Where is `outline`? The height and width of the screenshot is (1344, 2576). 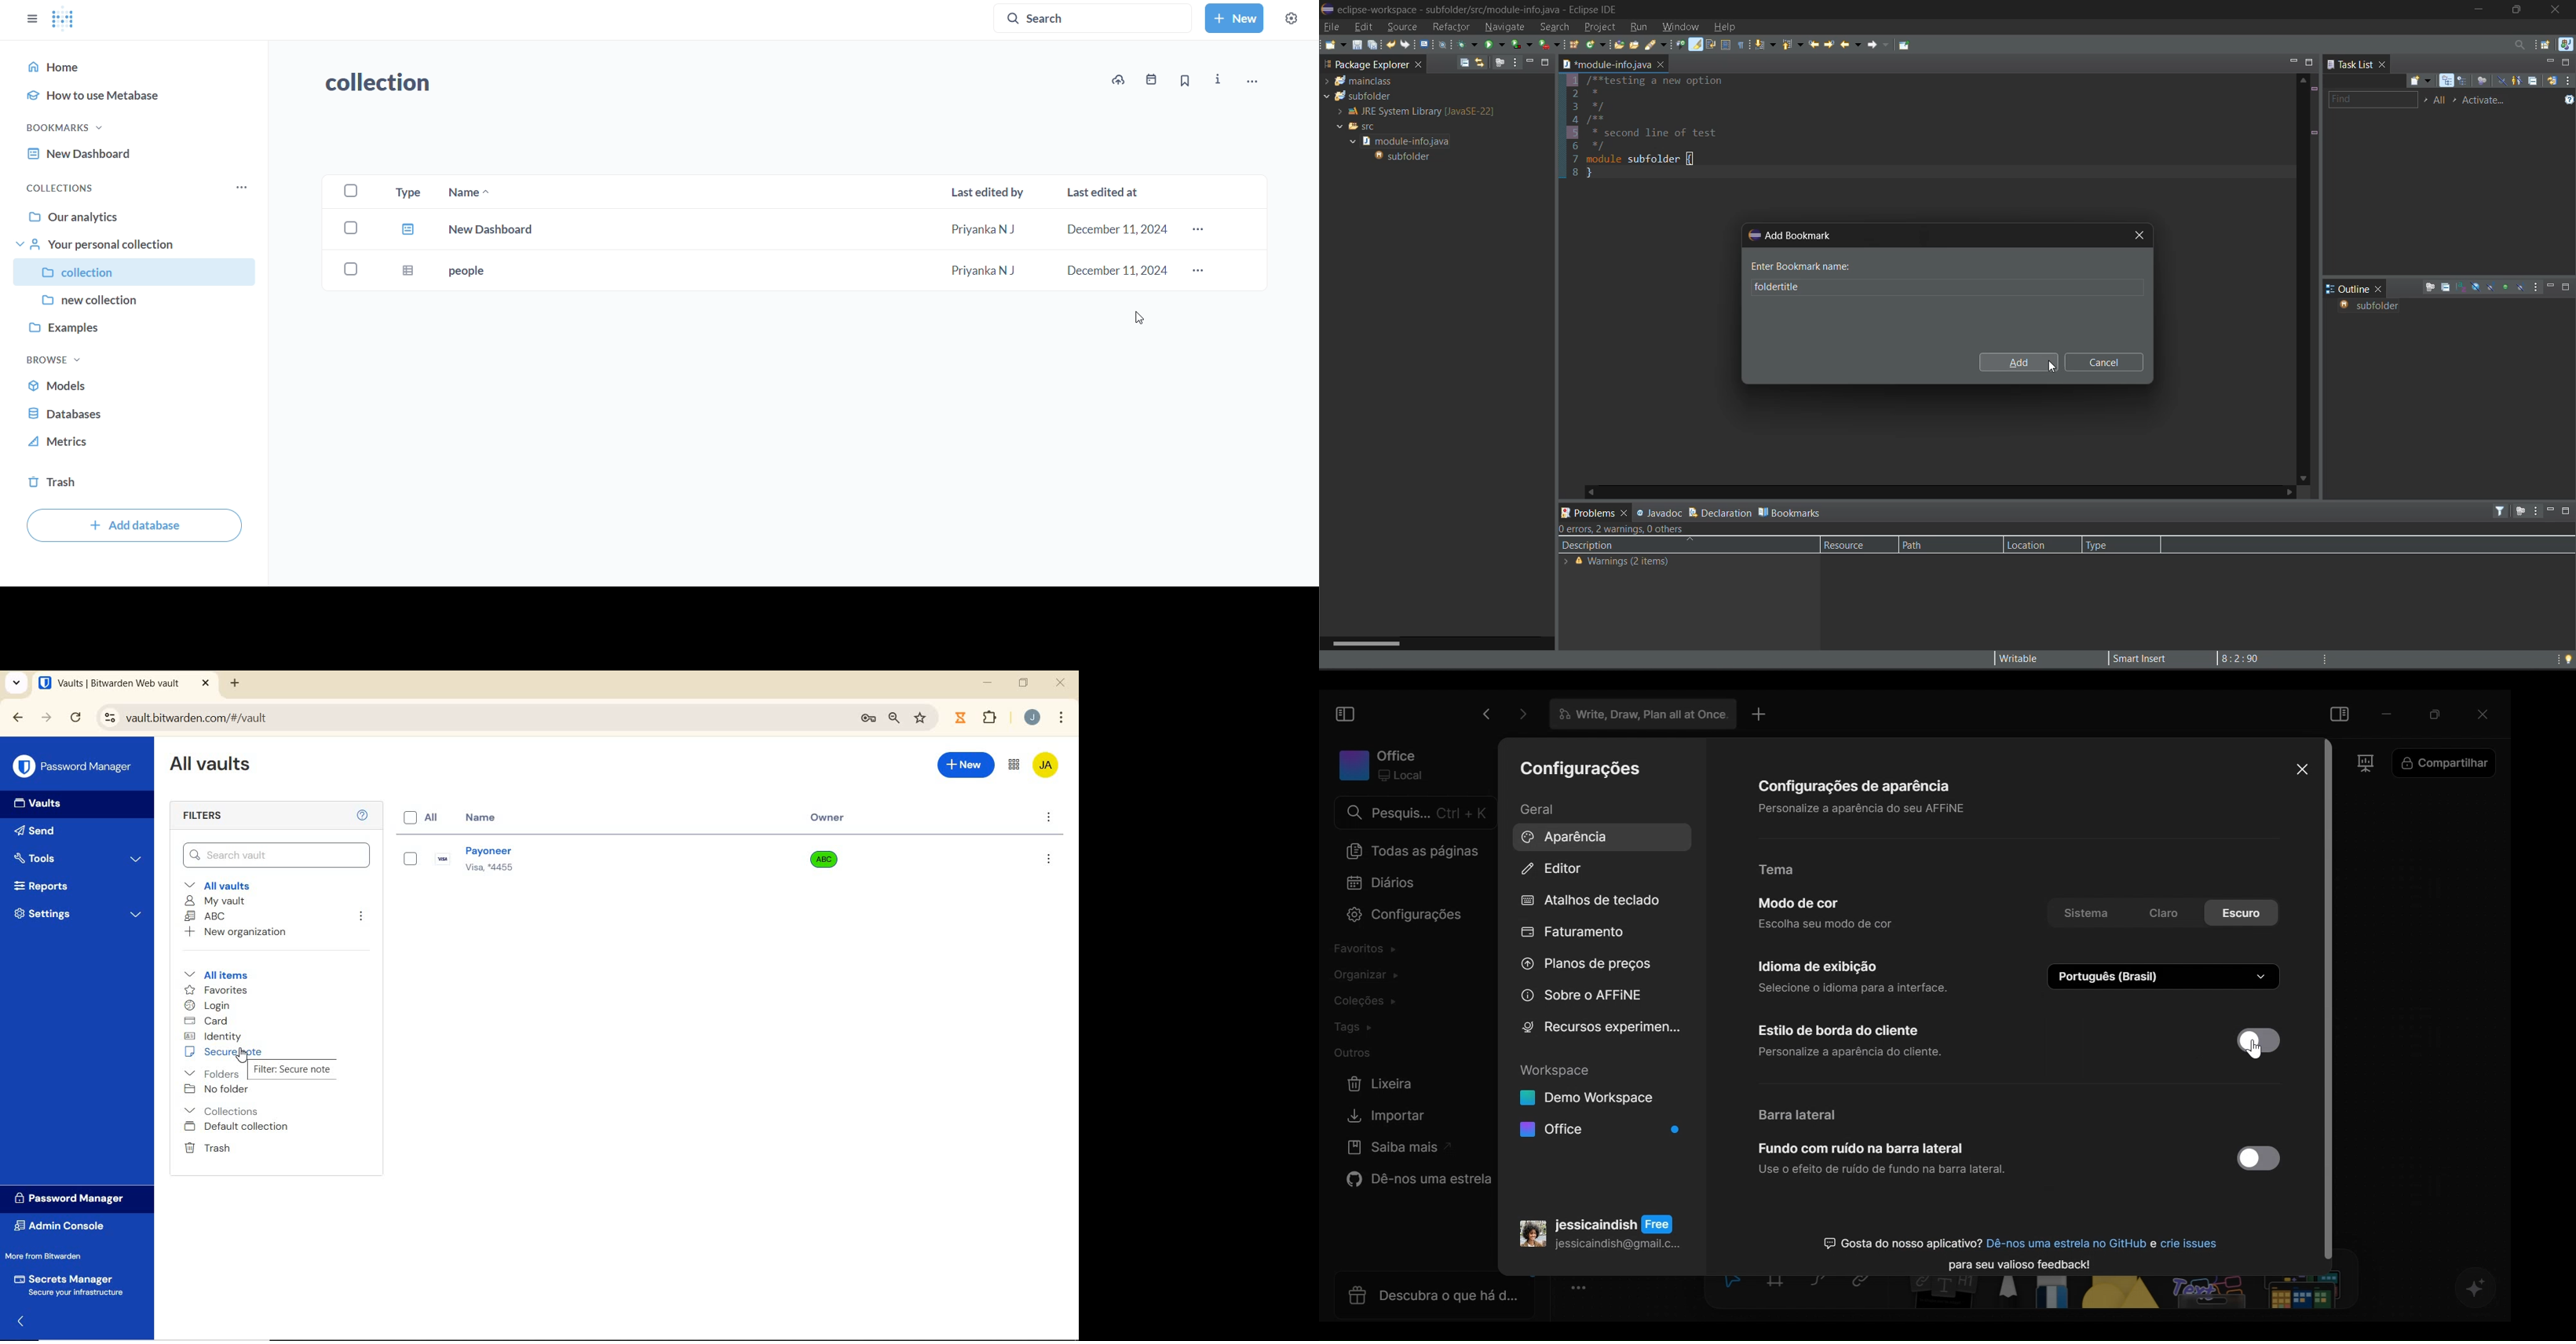 outline is located at coordinates (2348, 289).